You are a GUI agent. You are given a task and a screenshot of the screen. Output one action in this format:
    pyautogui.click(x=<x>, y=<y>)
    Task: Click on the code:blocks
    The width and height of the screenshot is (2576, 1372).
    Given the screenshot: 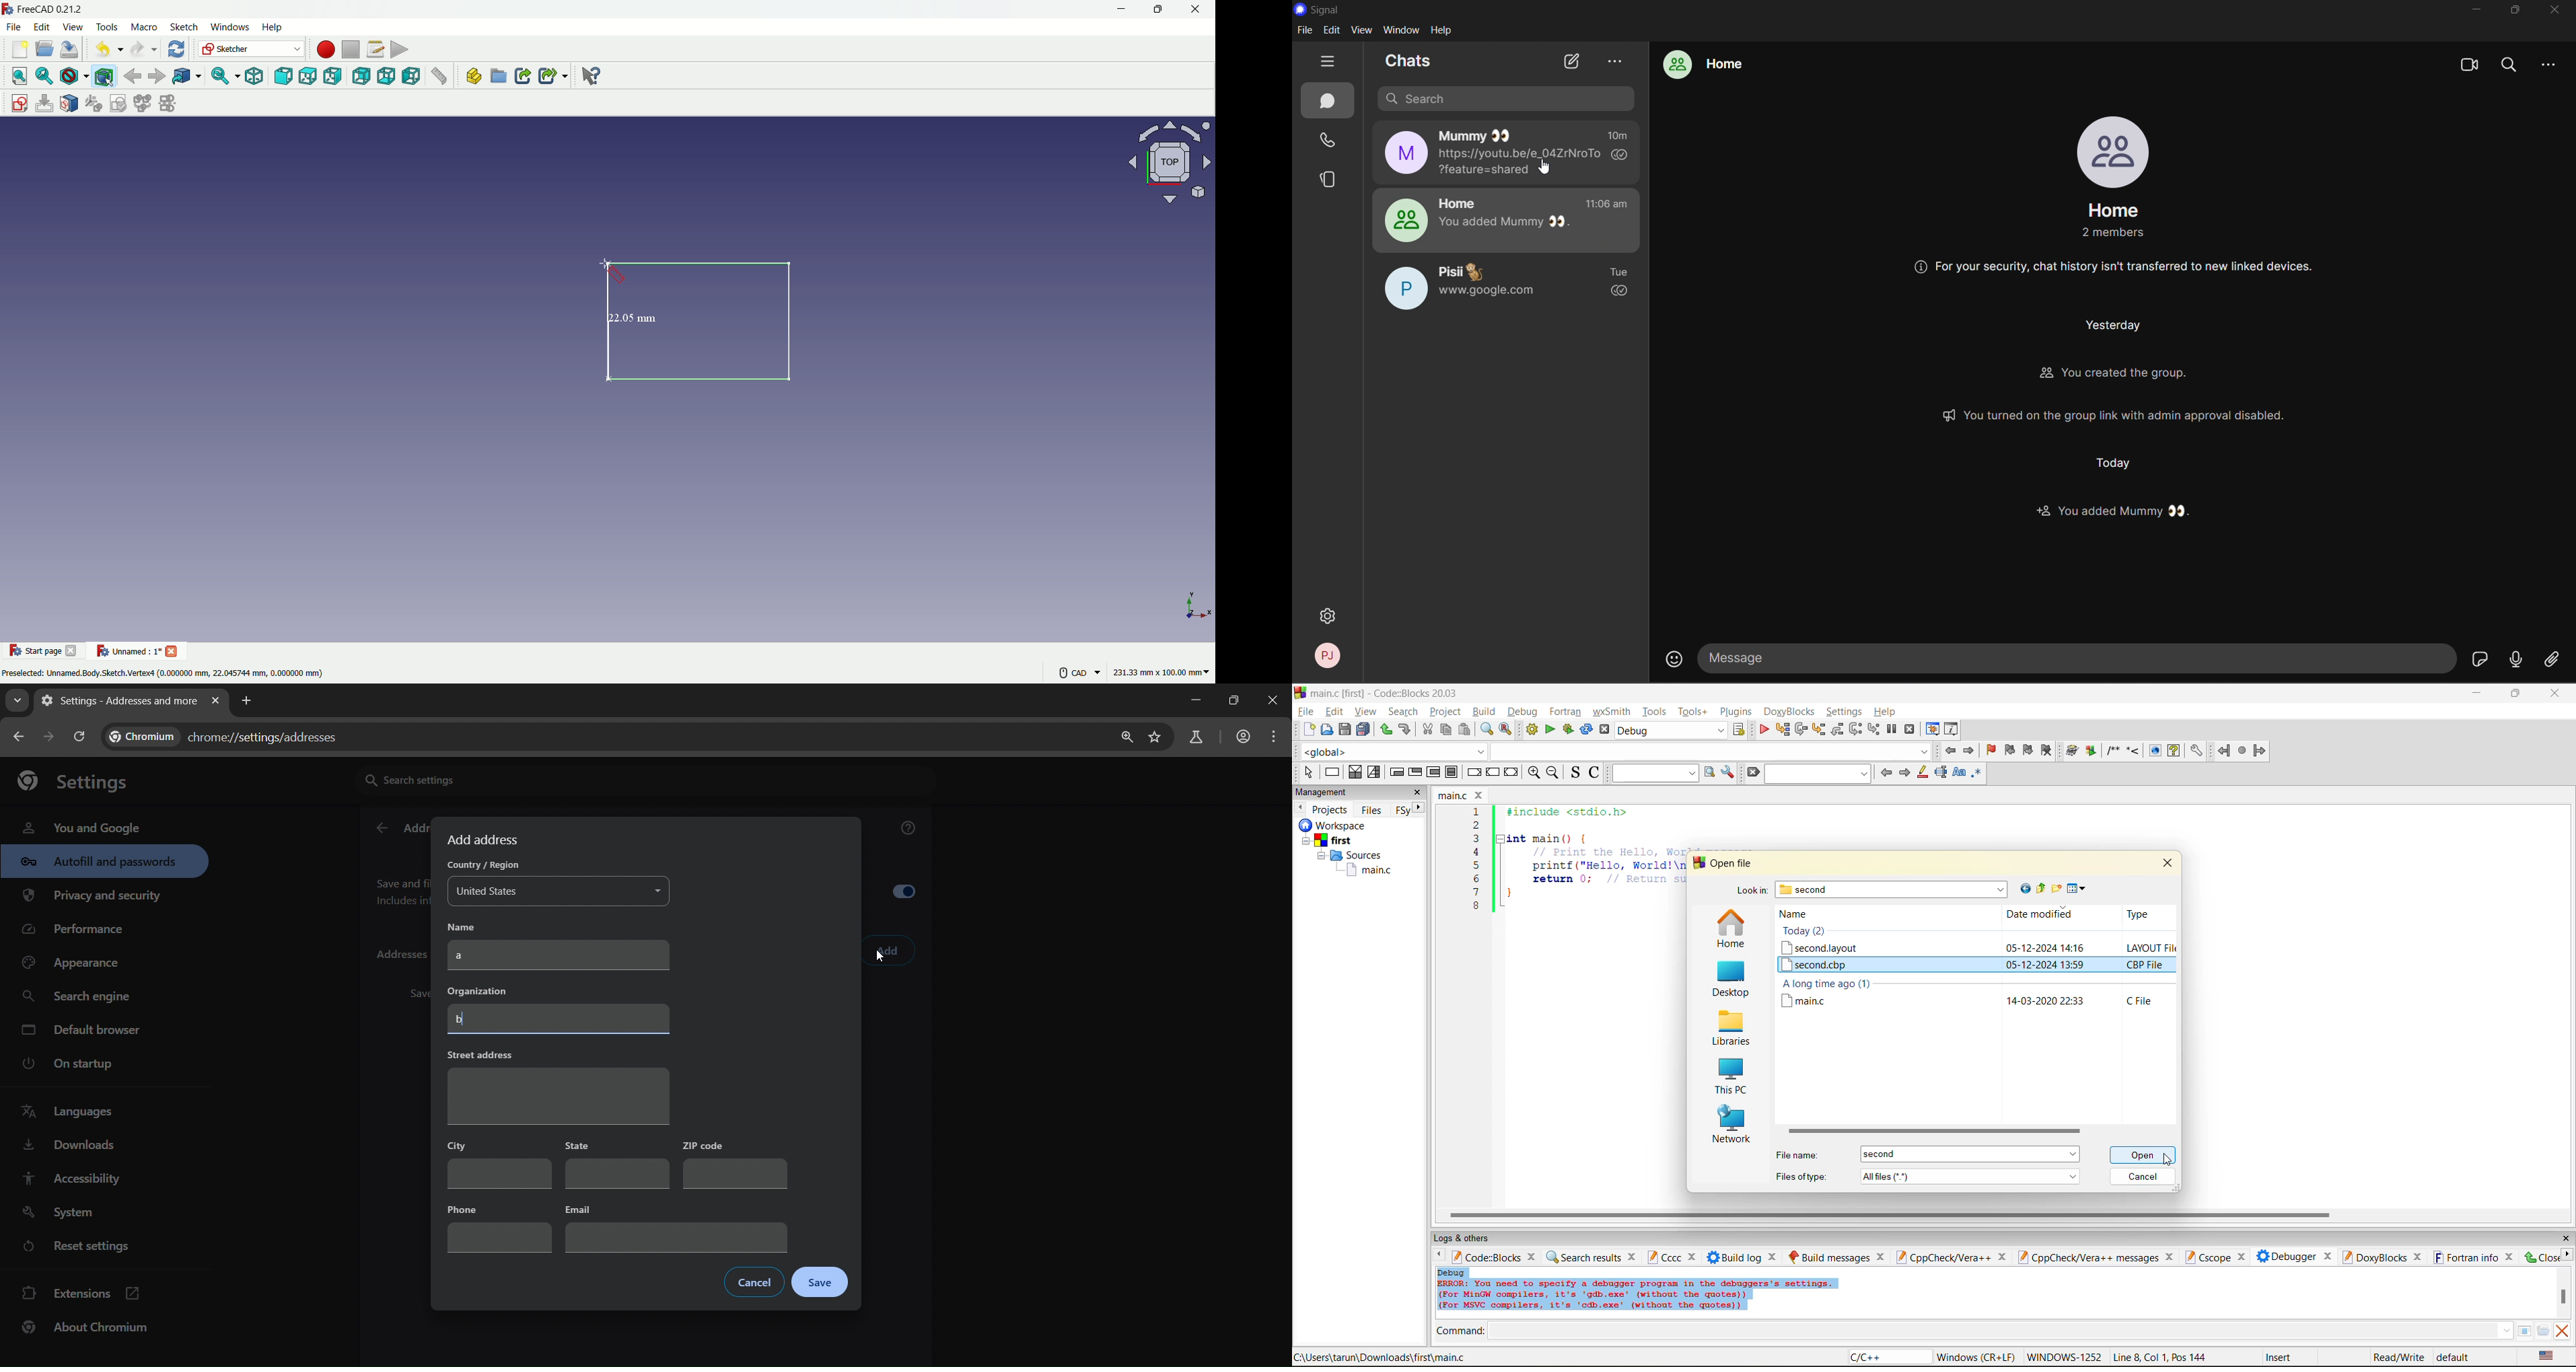 What is the action you would take?
    pyautogui.click(x=1486, y=1257)
    